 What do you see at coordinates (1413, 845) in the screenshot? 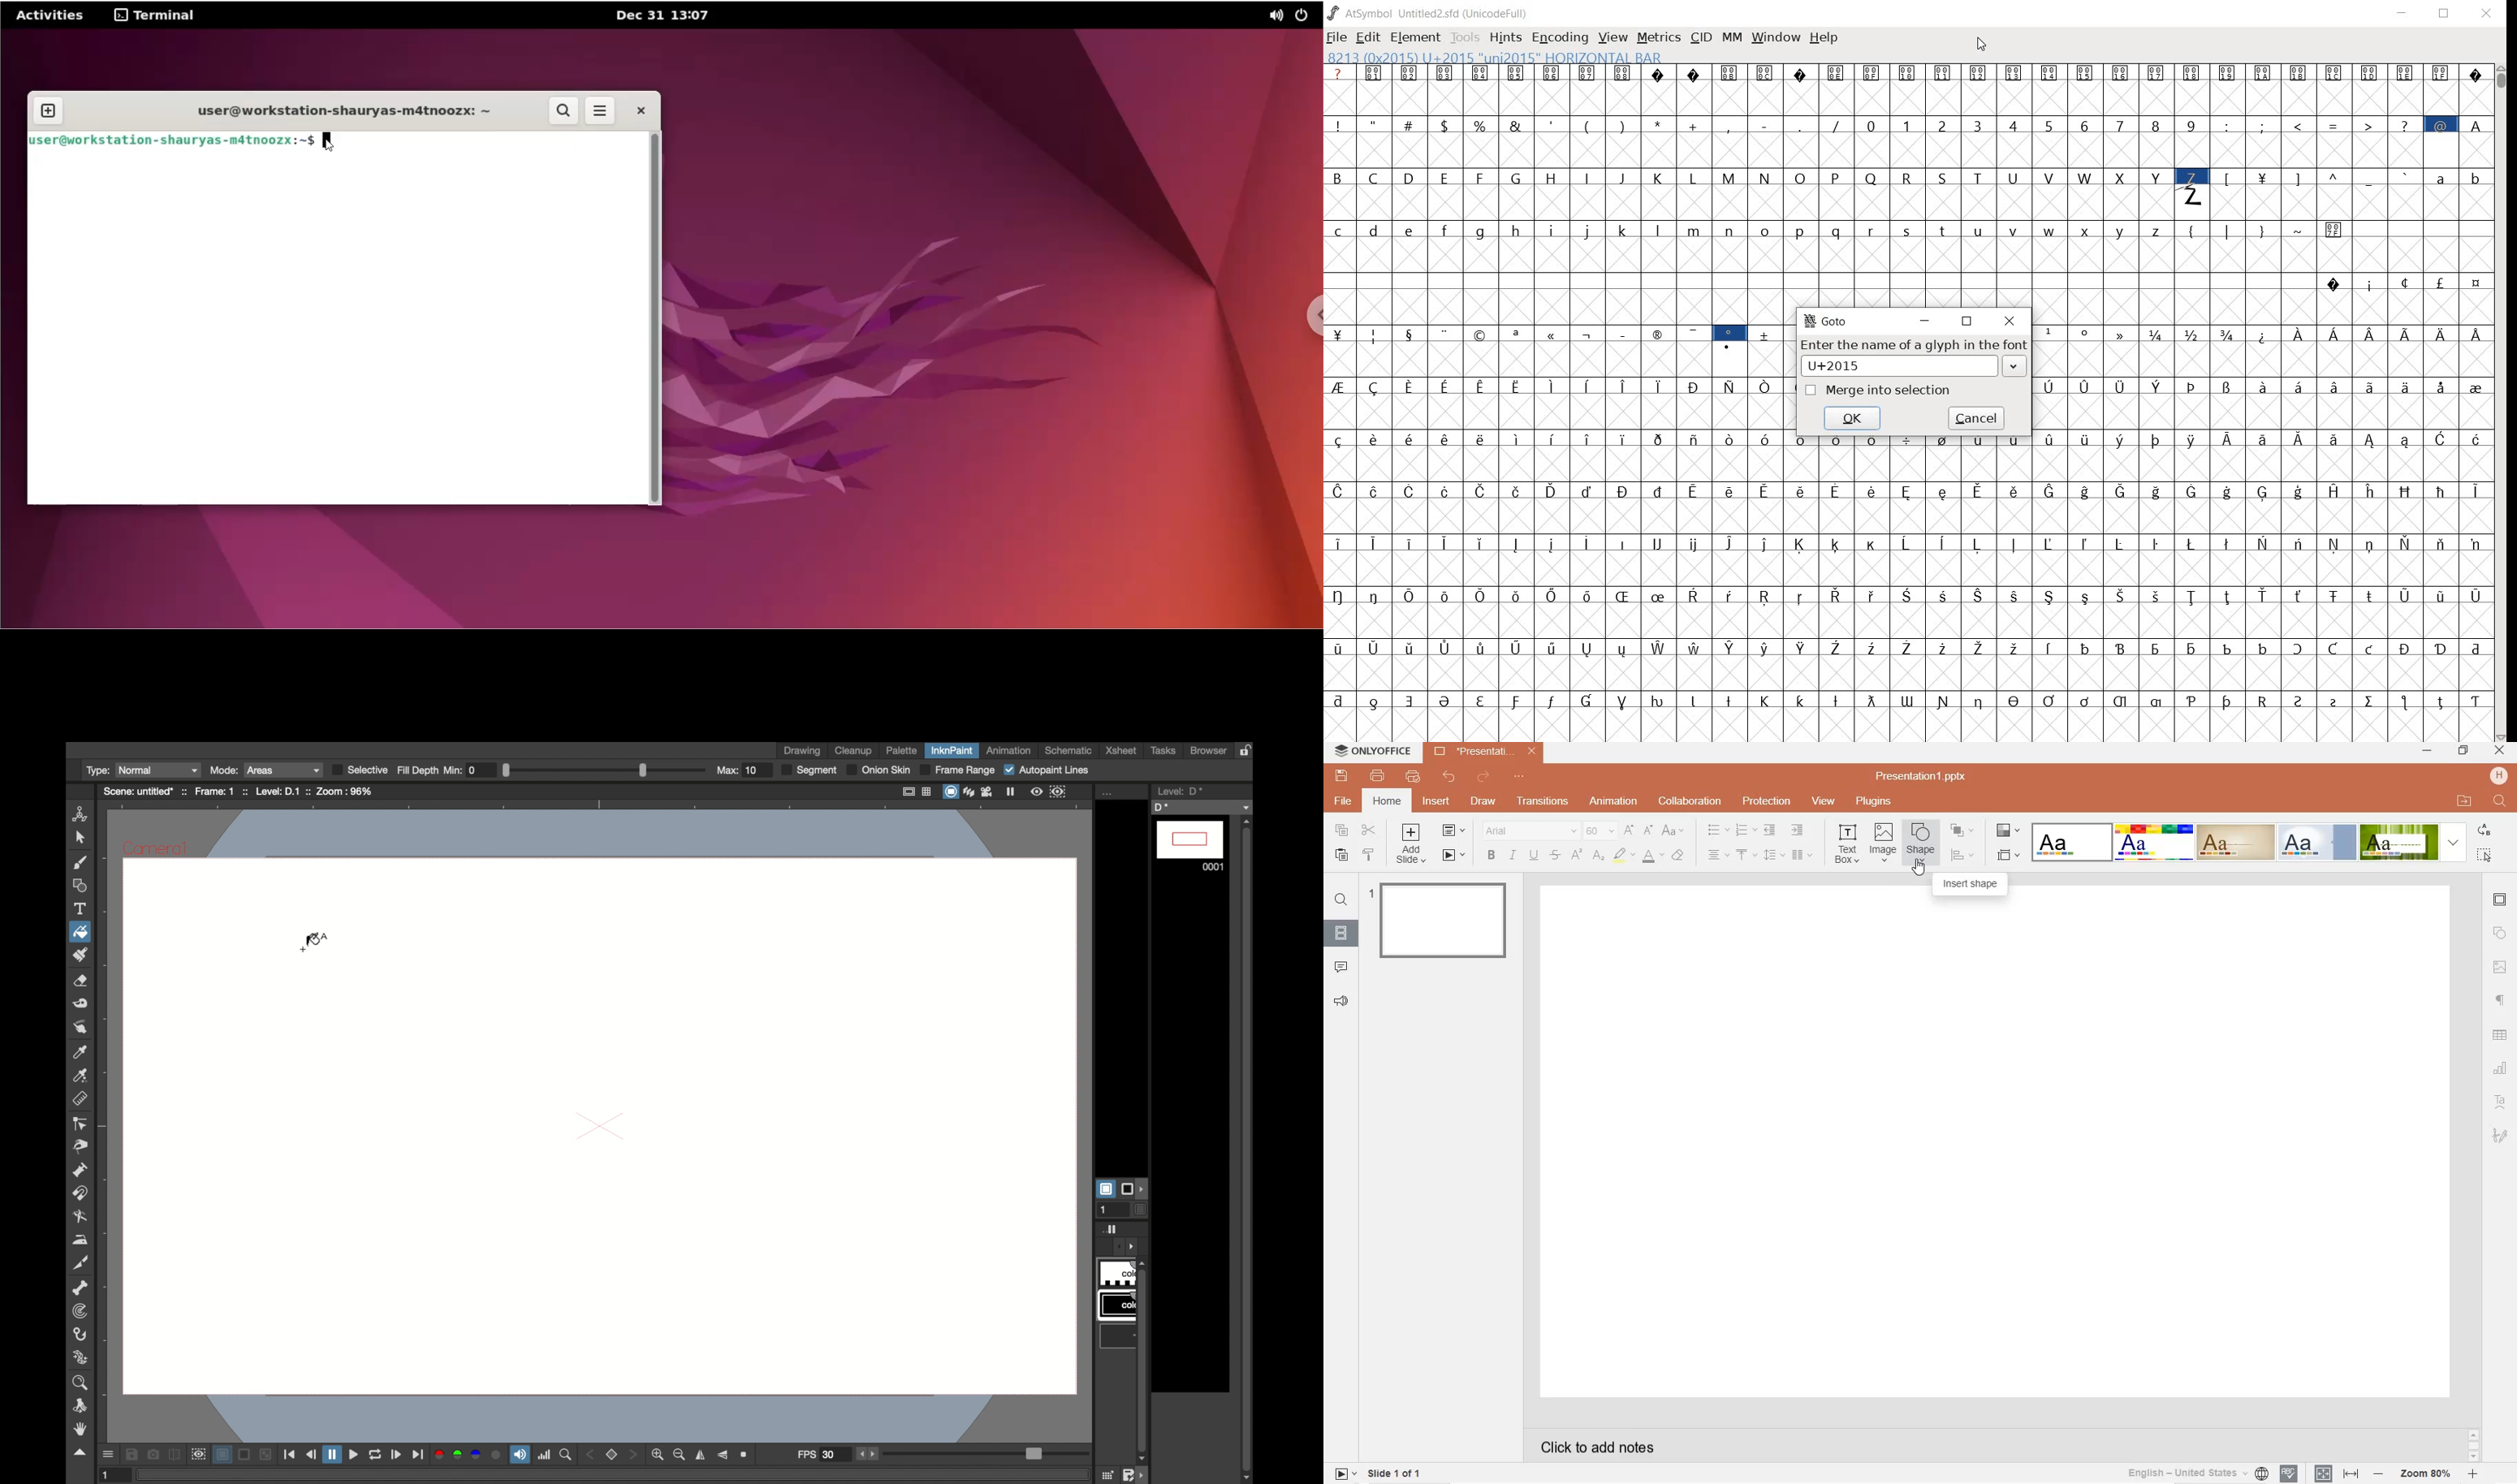
I see `add slide` at bounding box center [1413, 845].